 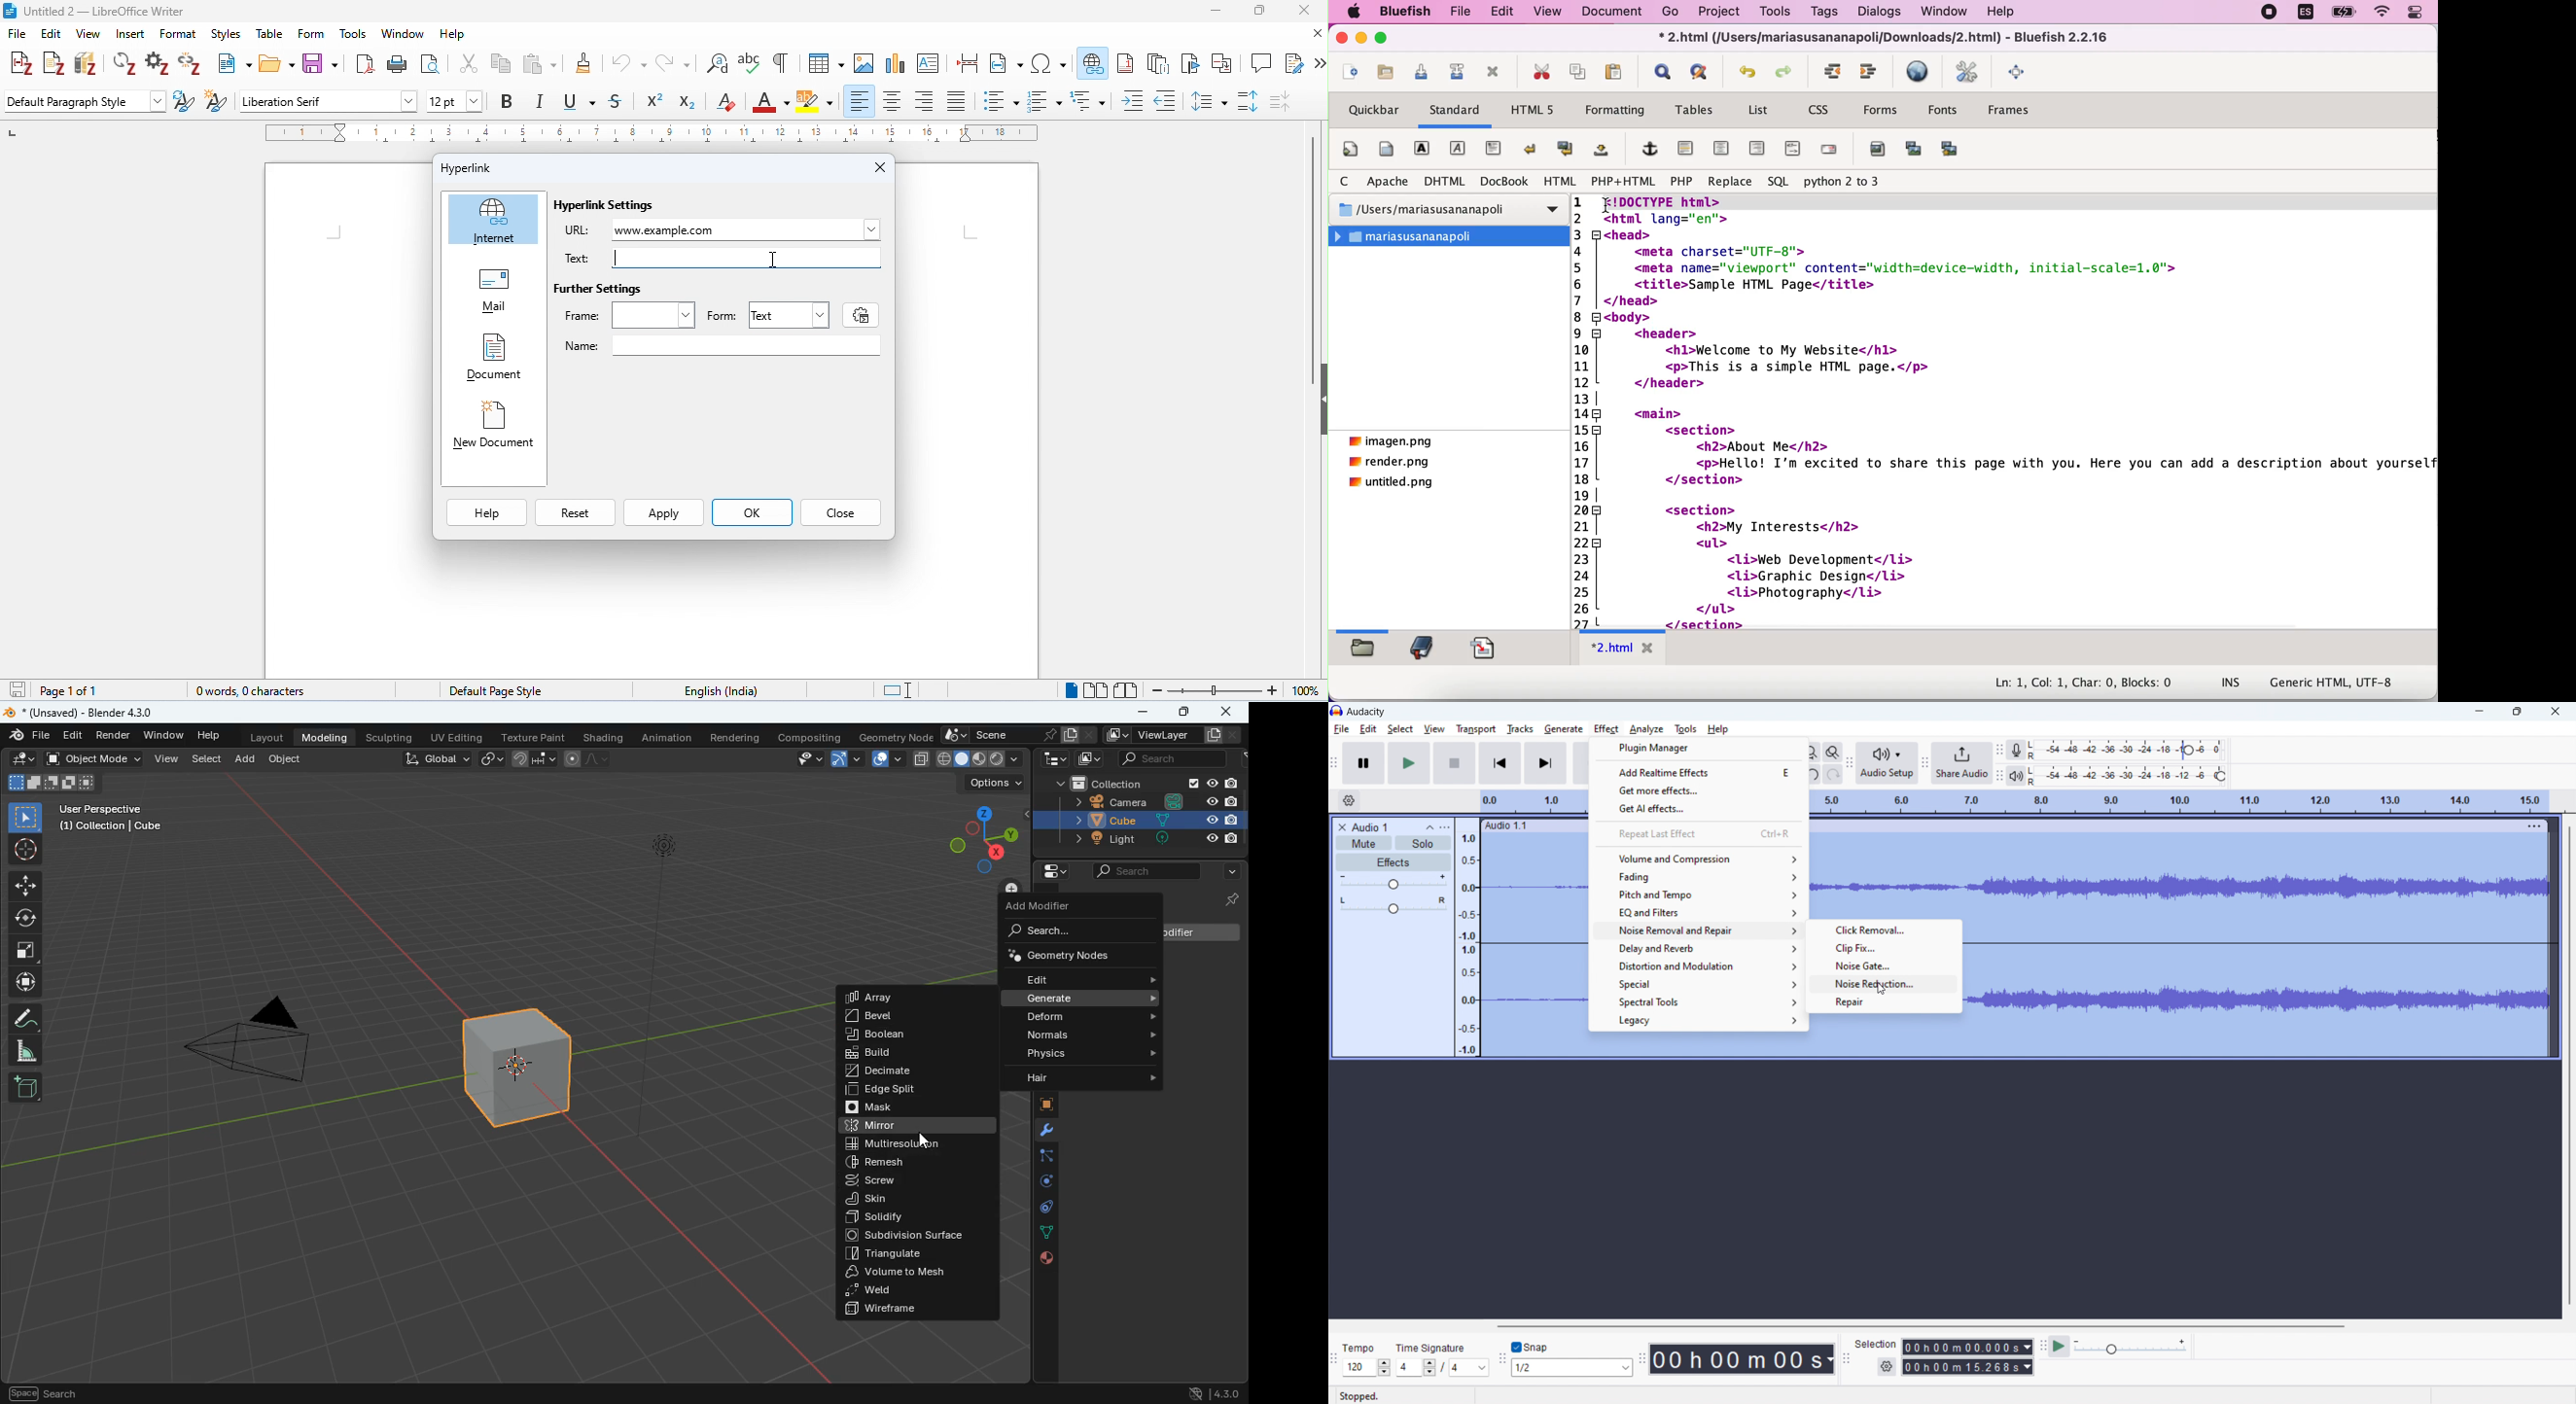 What do you see at coordinates (1550, 12) in the screenshot?
I see `view` at bounding box center [1550, 12].